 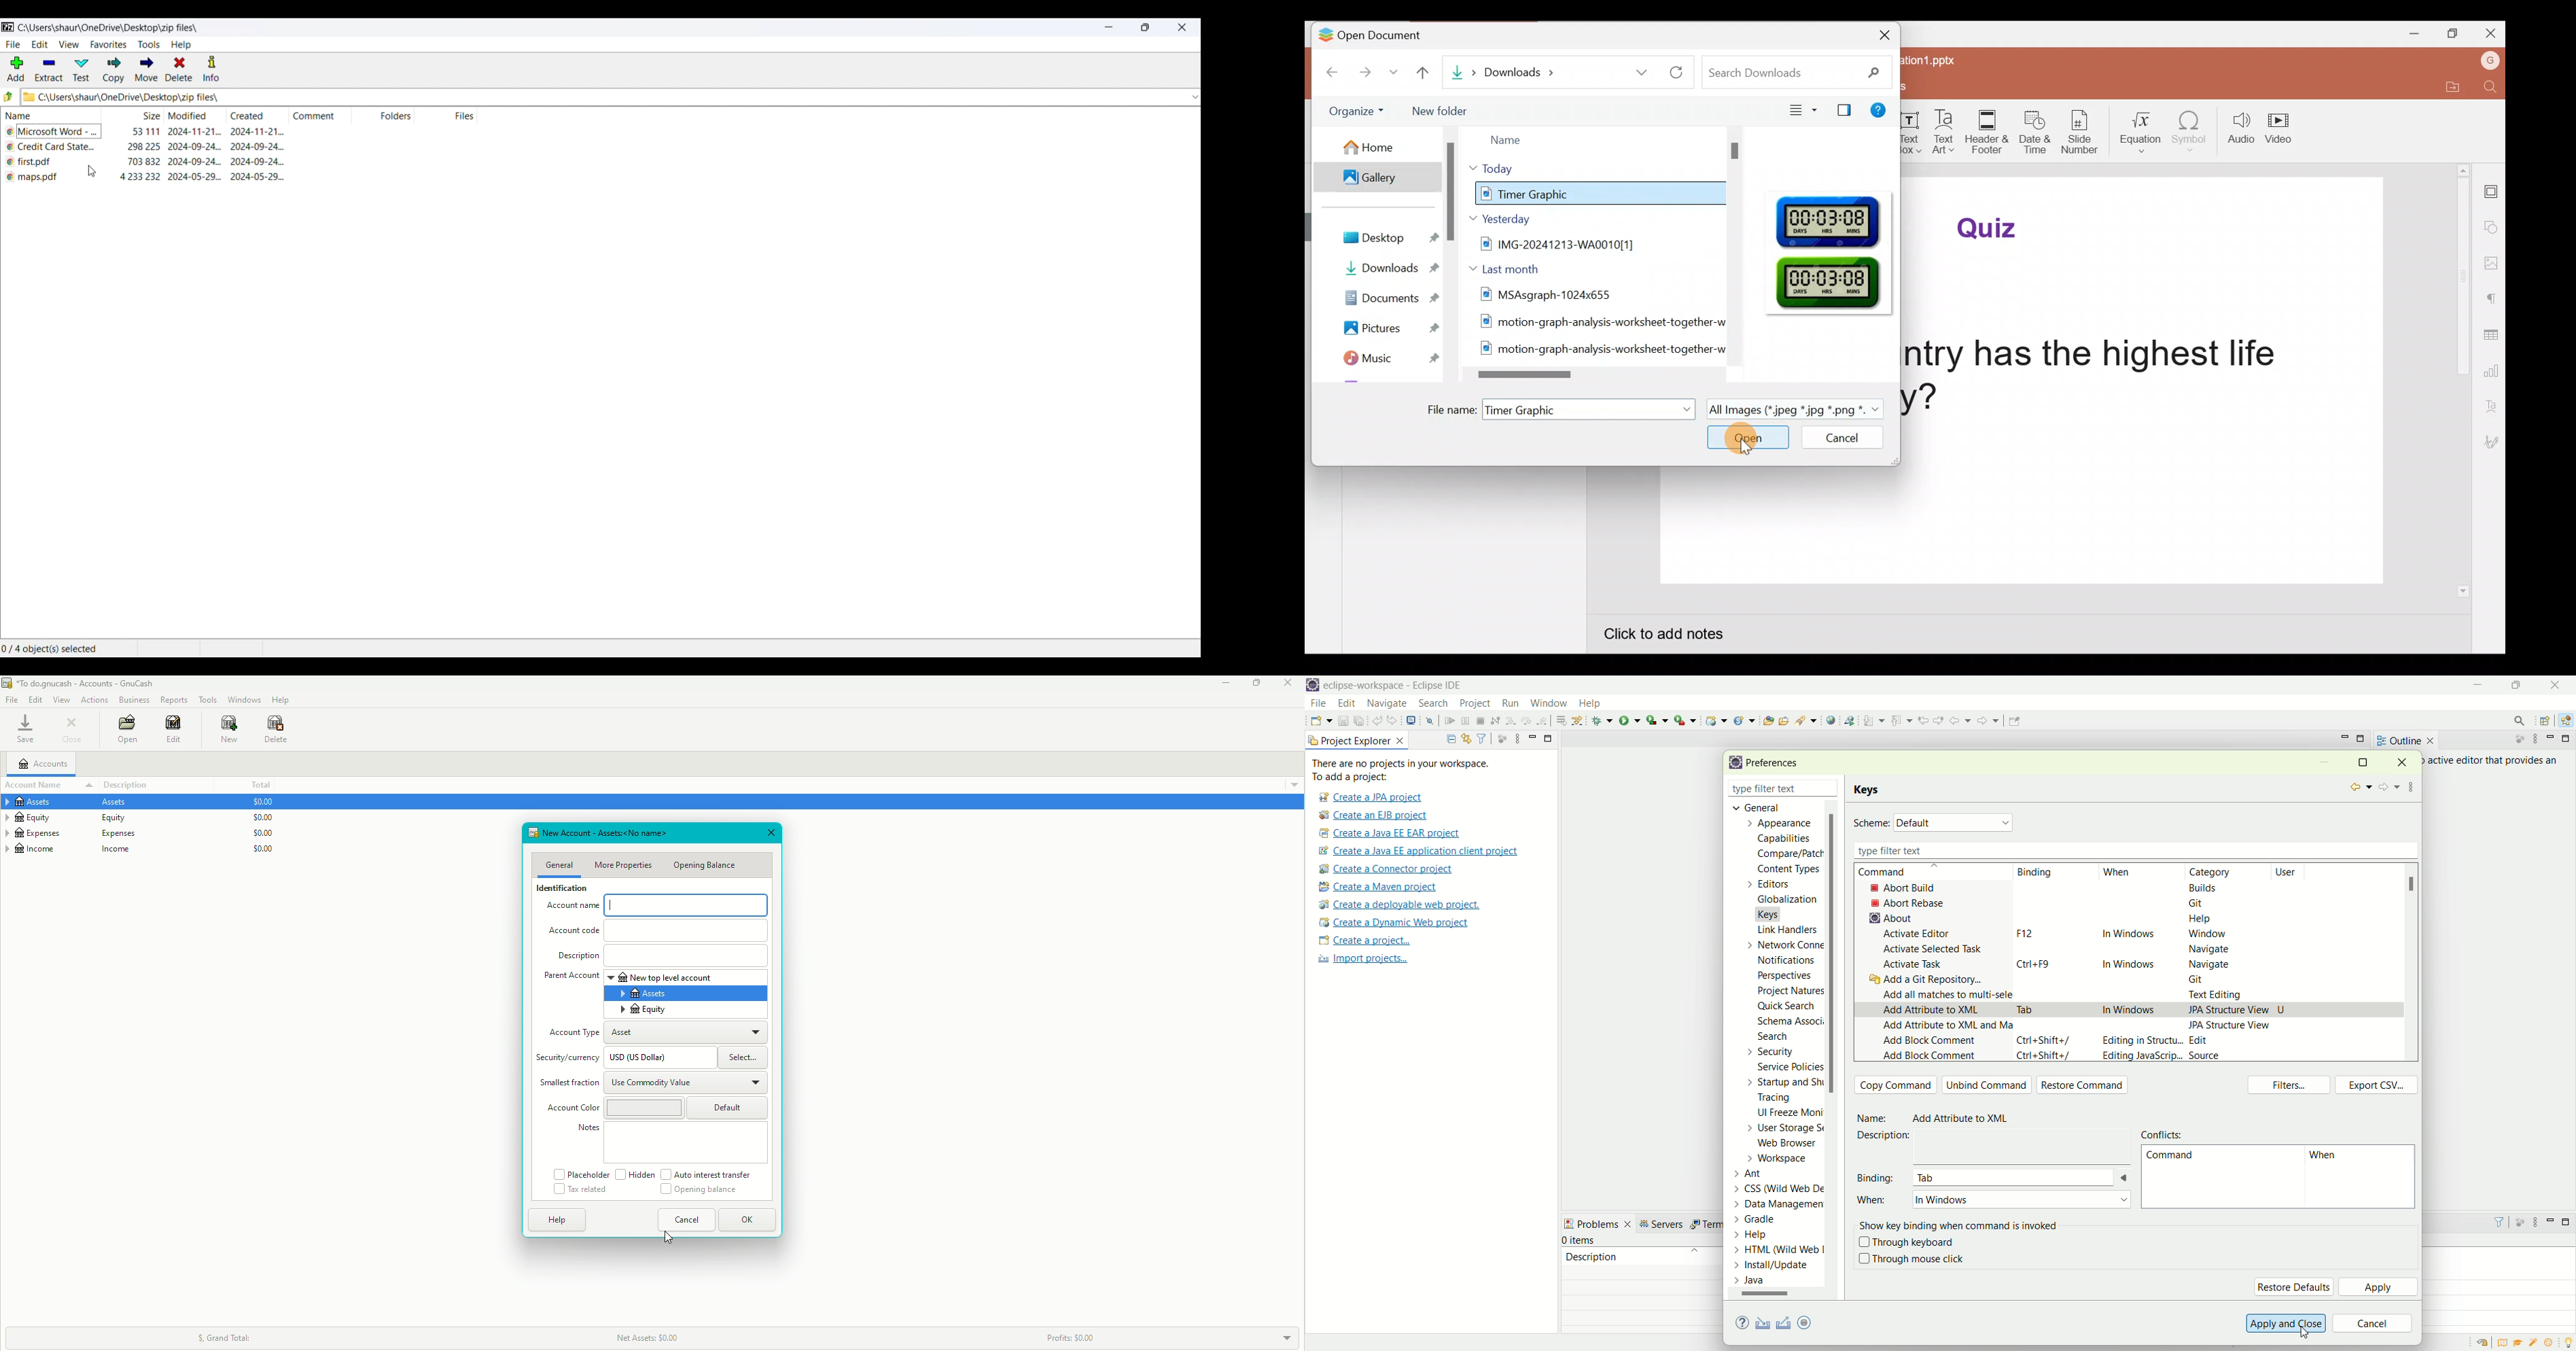 What do you see at coordinates (2490, 336) in the screenshot?
I see `Table settings` at bounding box center [2490, 336].